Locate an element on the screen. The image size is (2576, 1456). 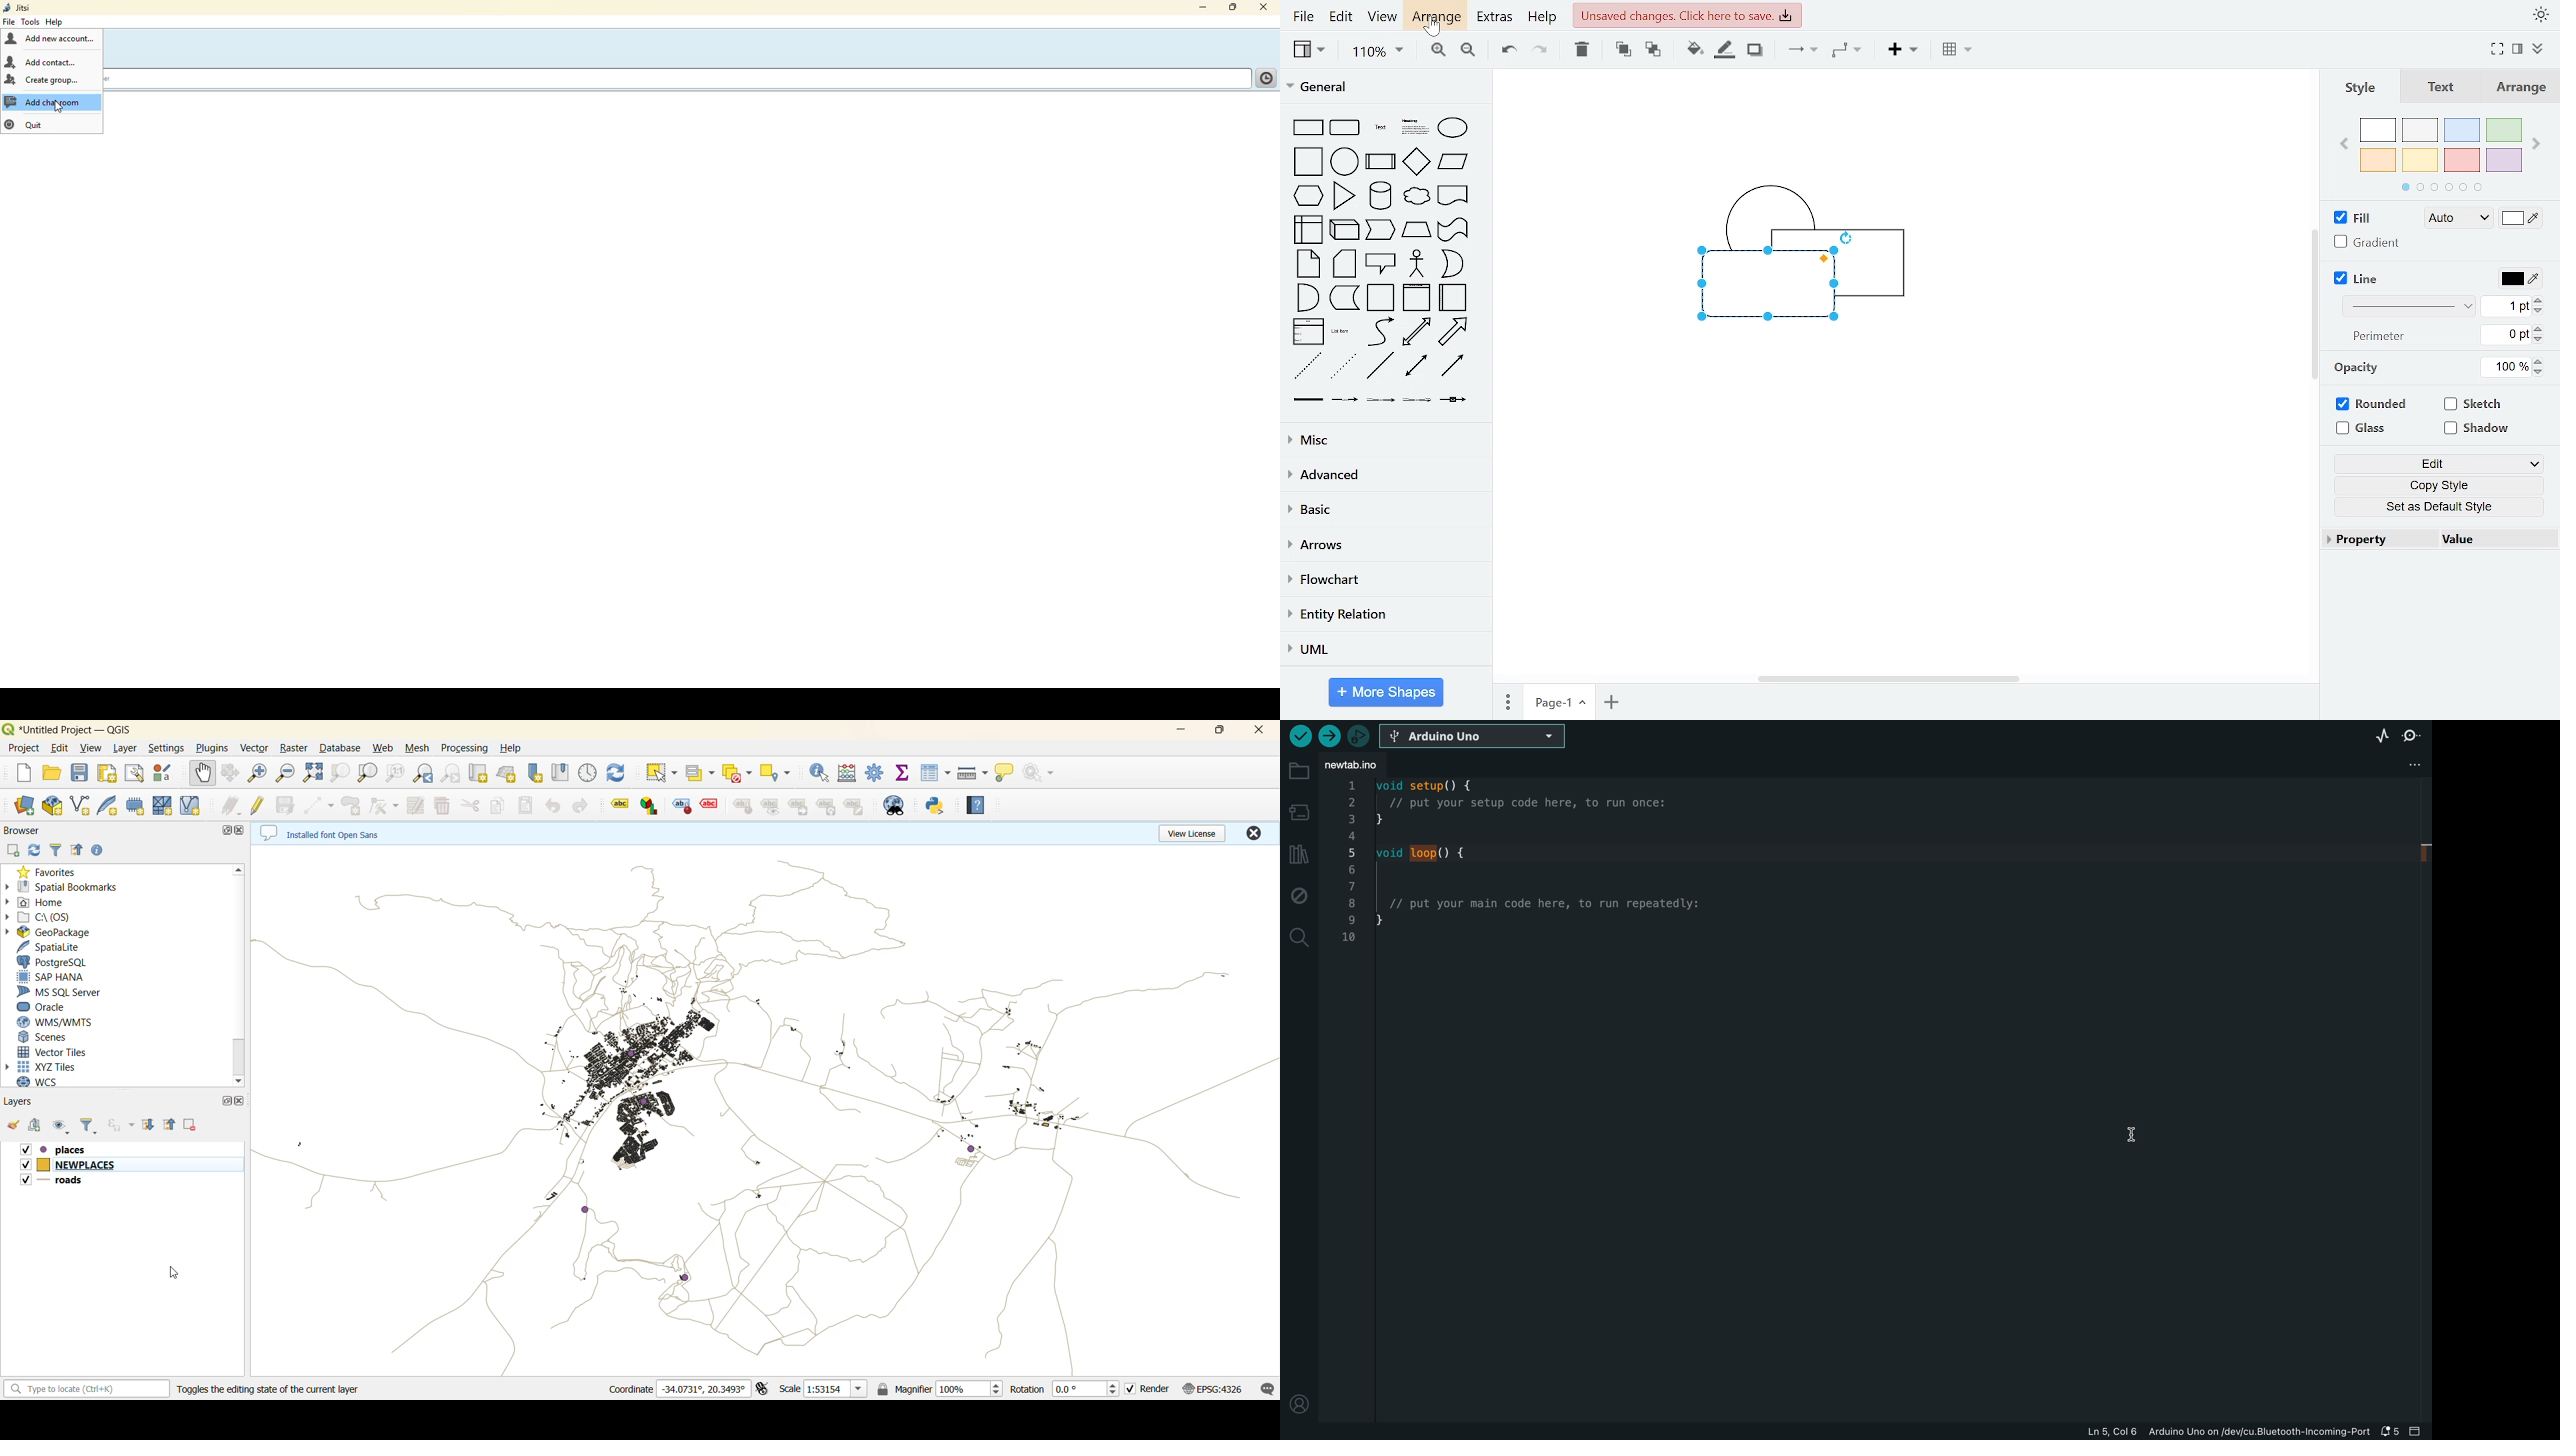
hexagon is located at coordinates (1308, 196).